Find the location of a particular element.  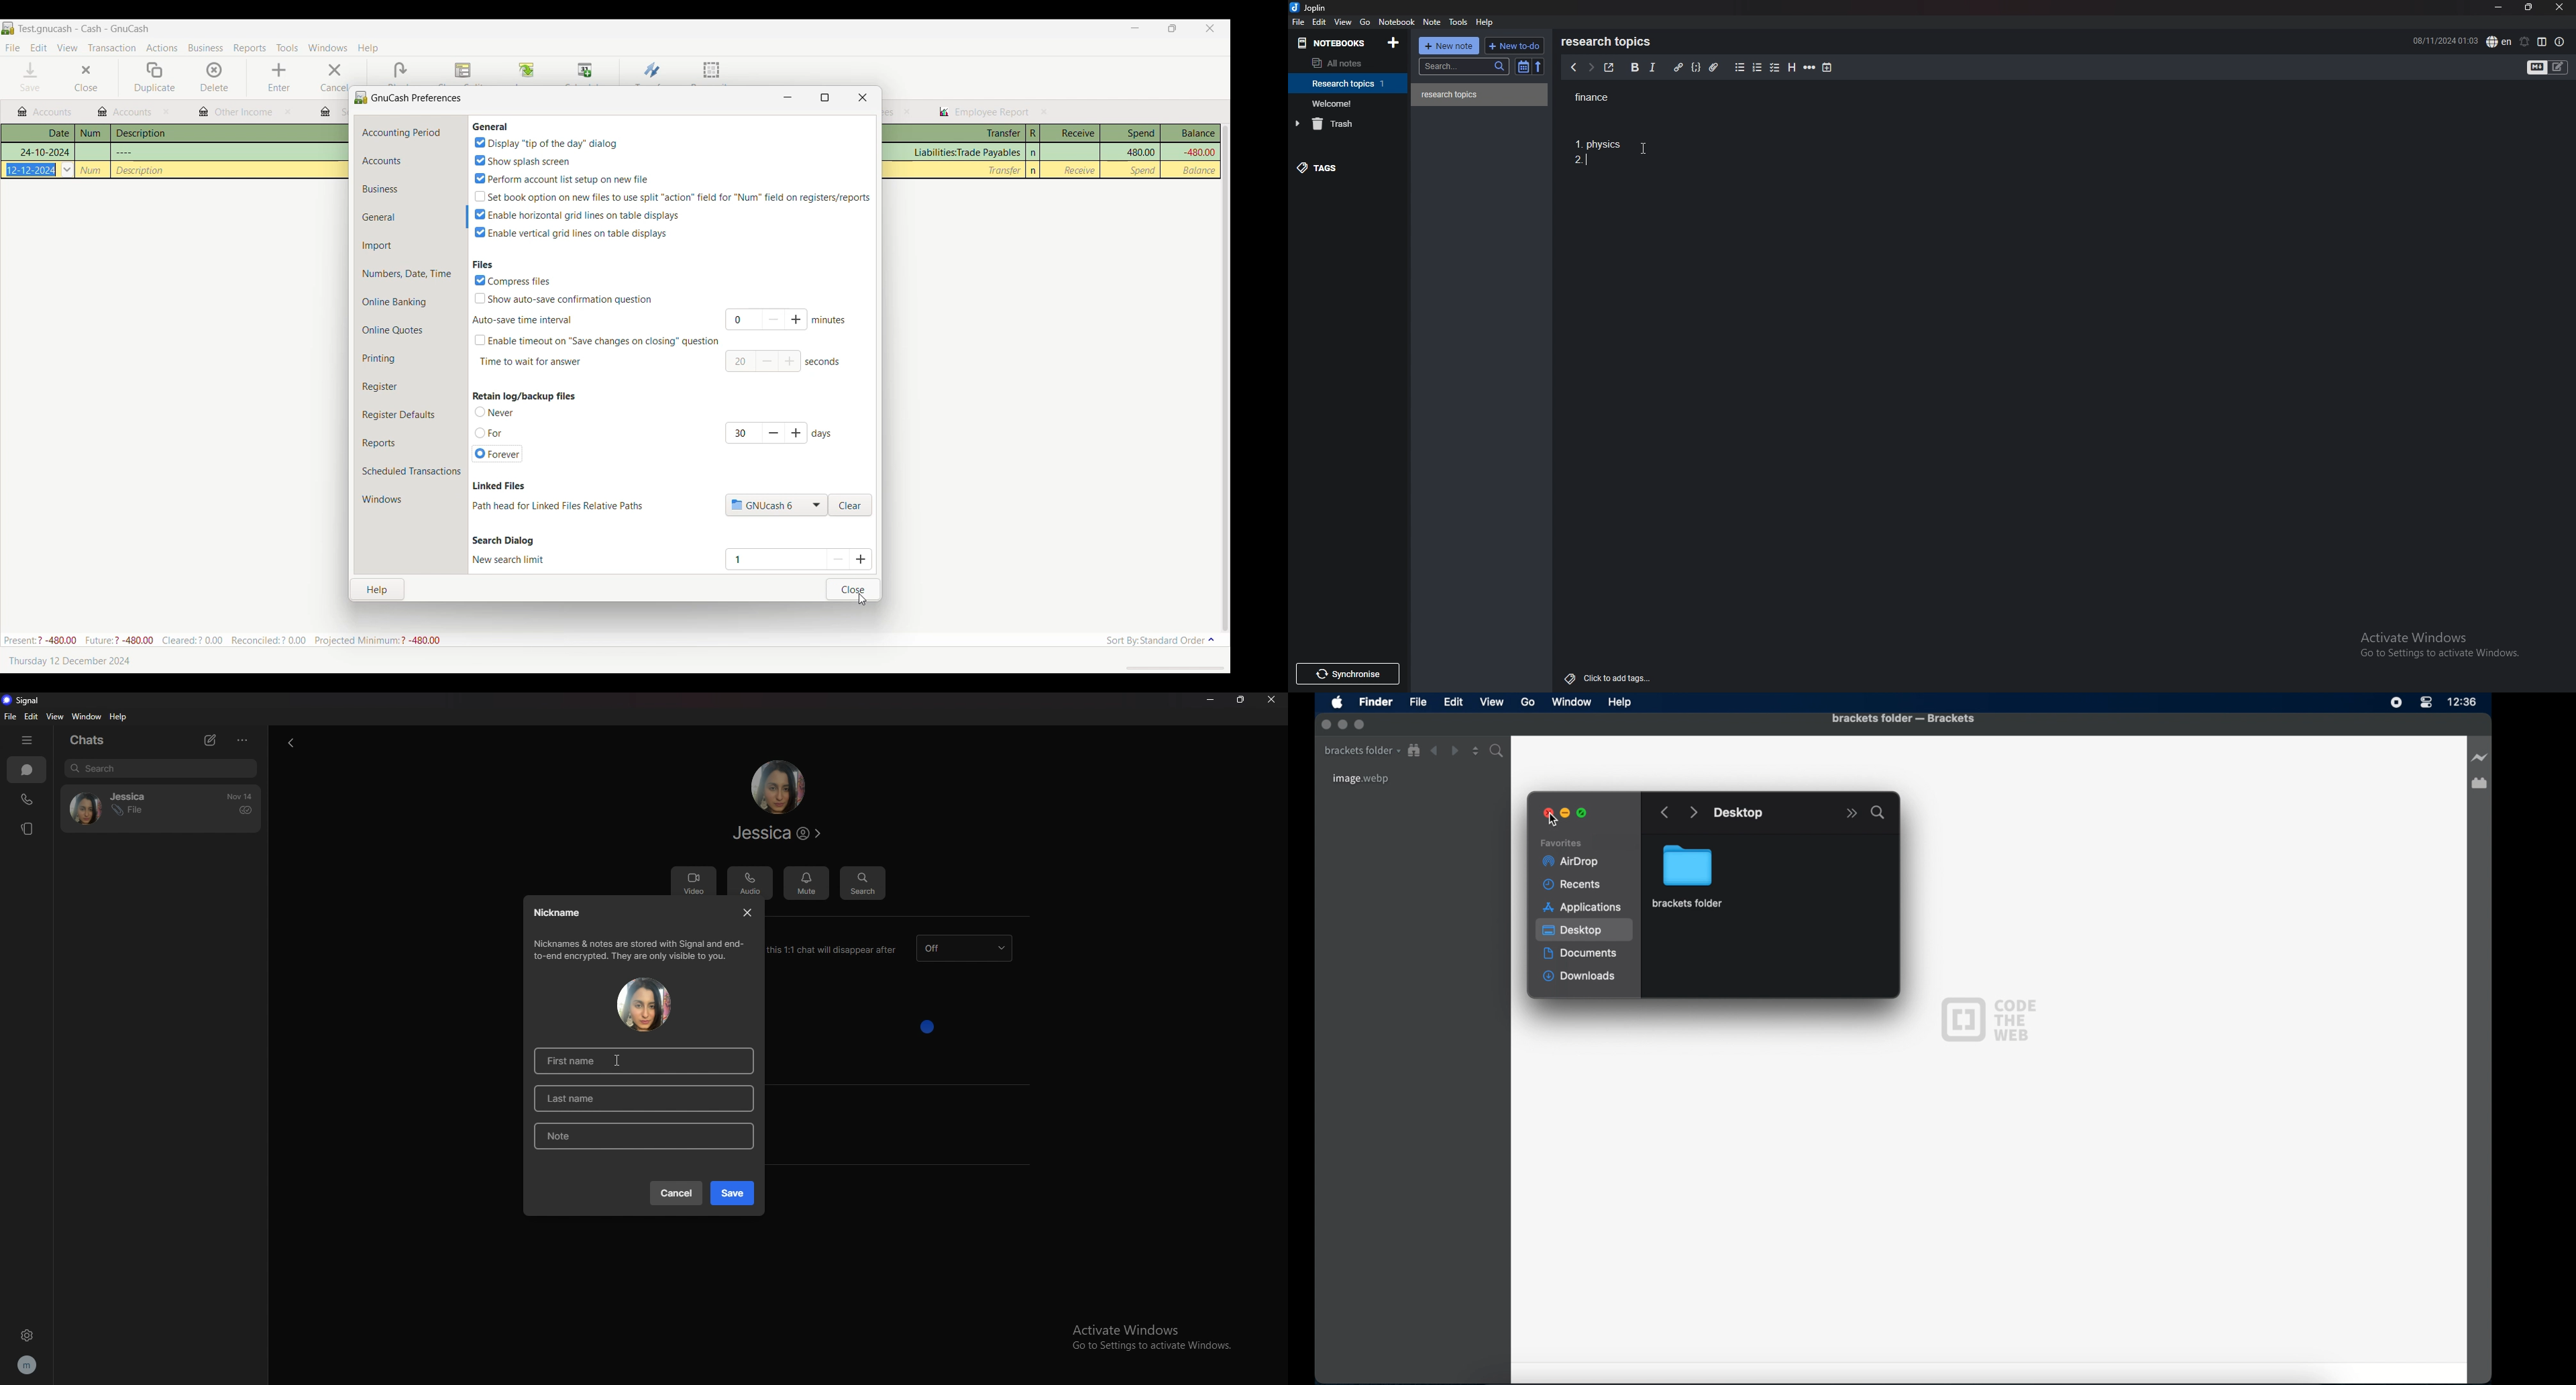

Transfer column is located at coordinates (953, 133).